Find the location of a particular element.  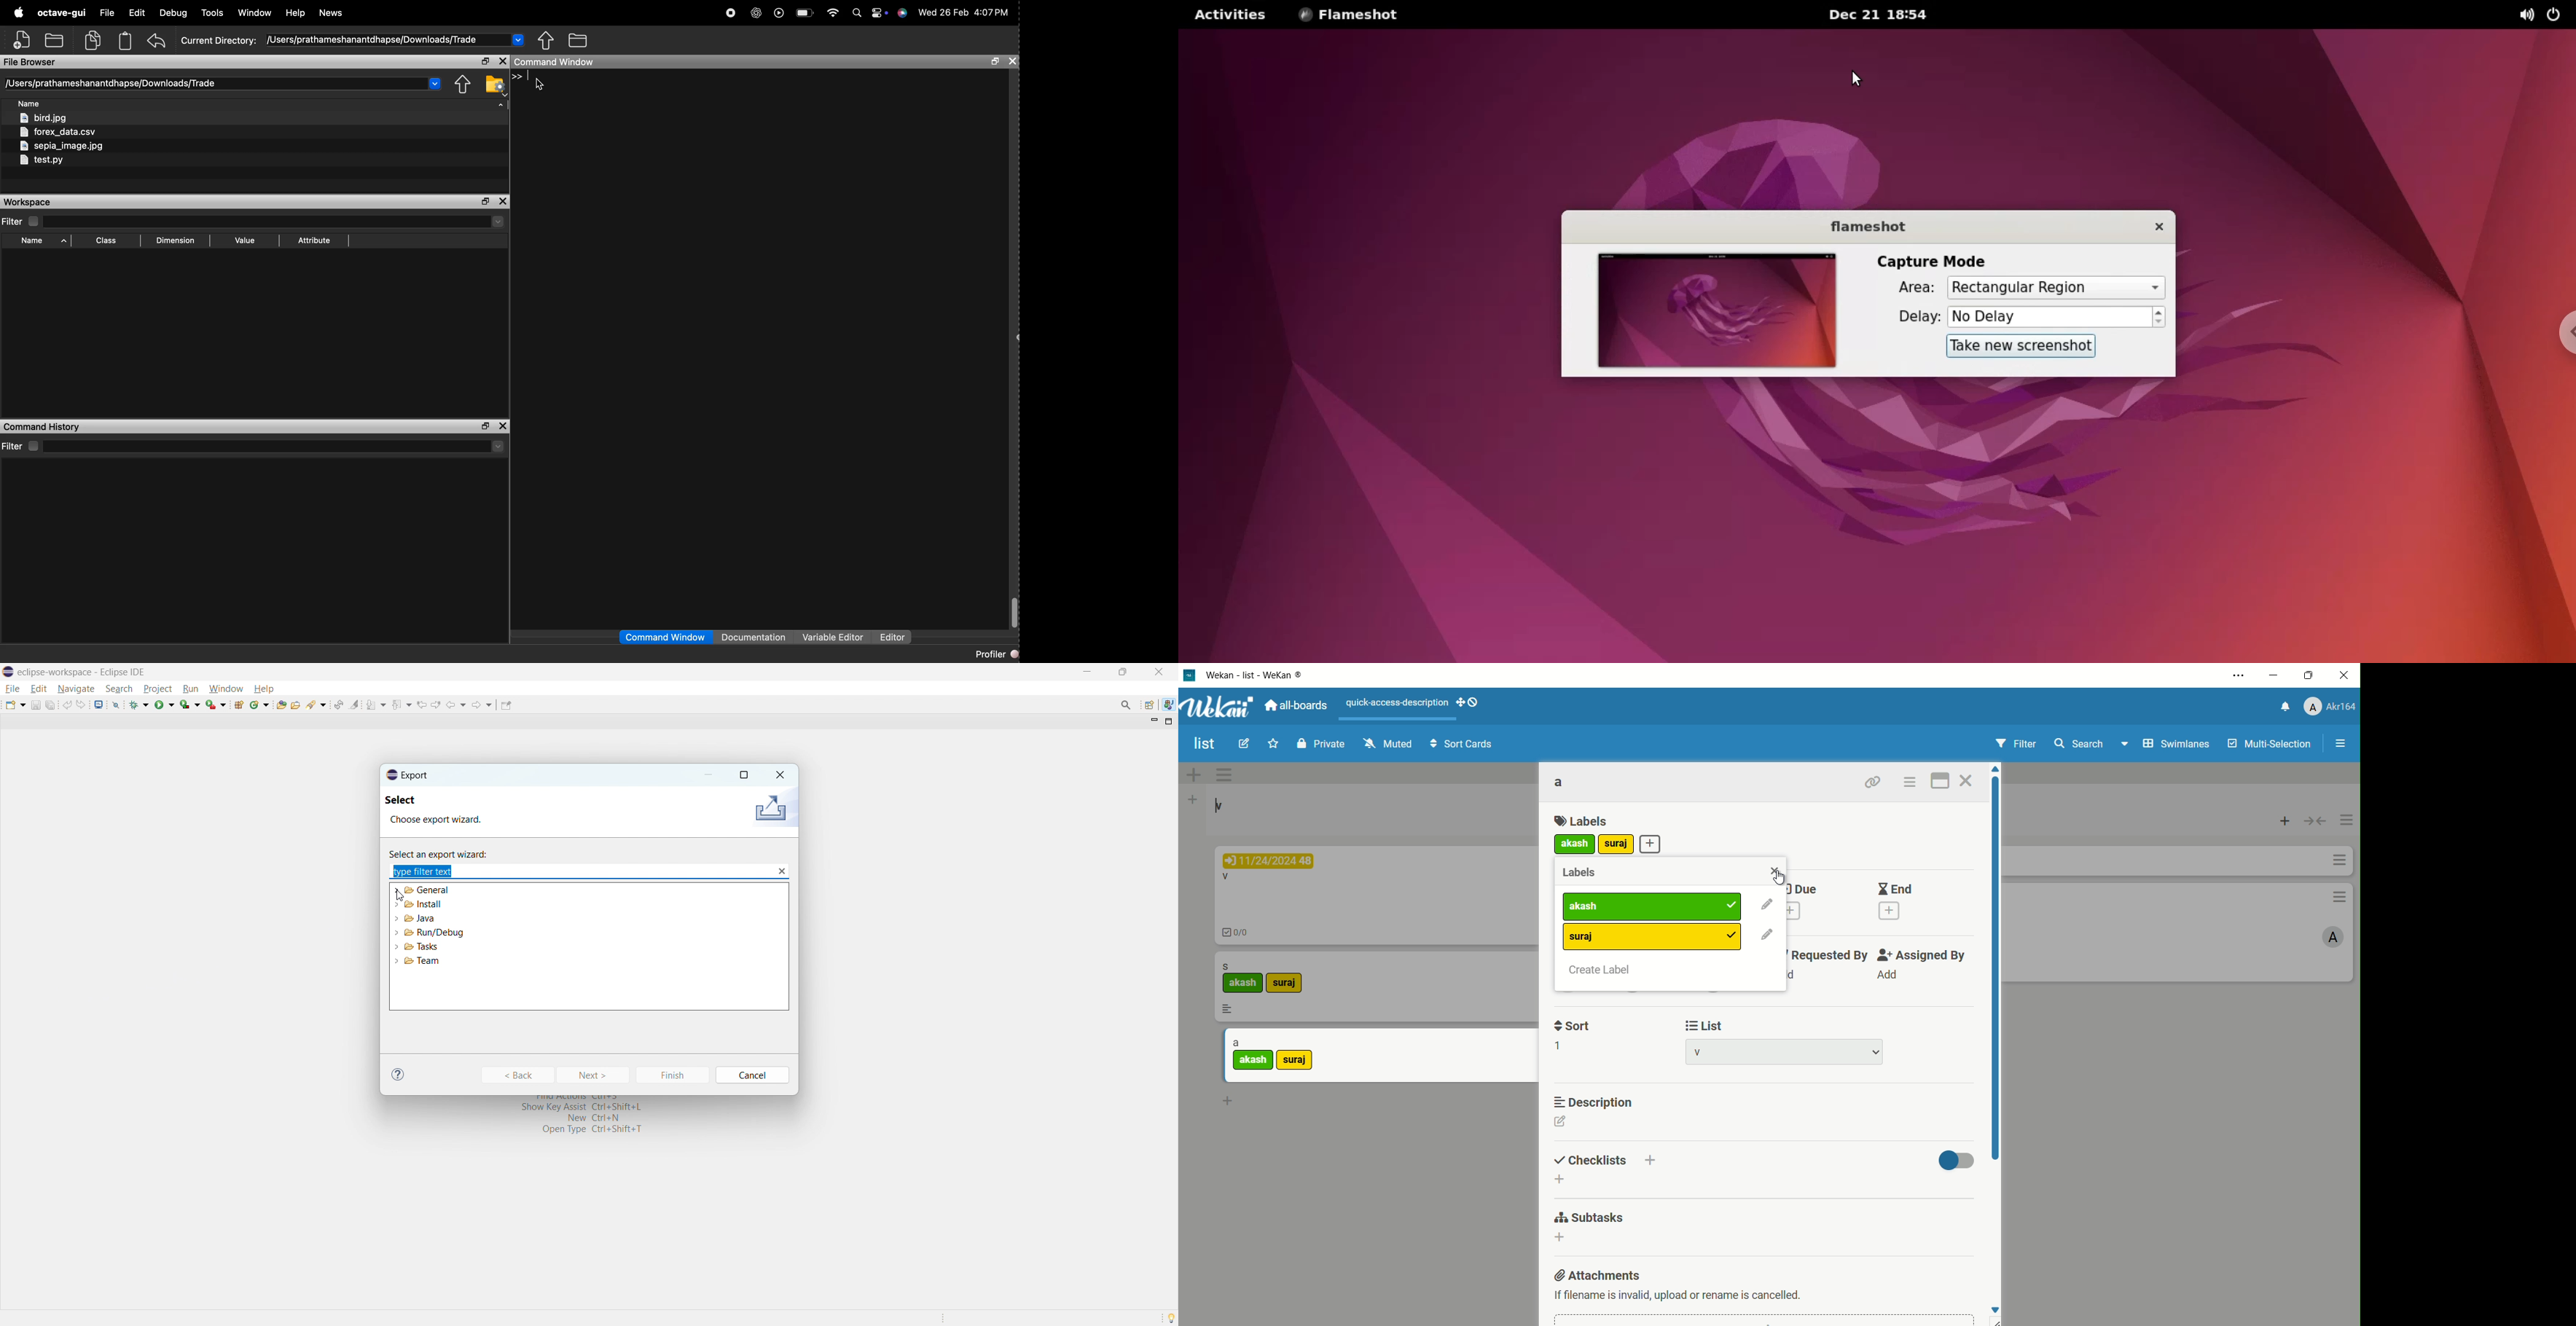

assigned by is located at coordinates (1921, 954).